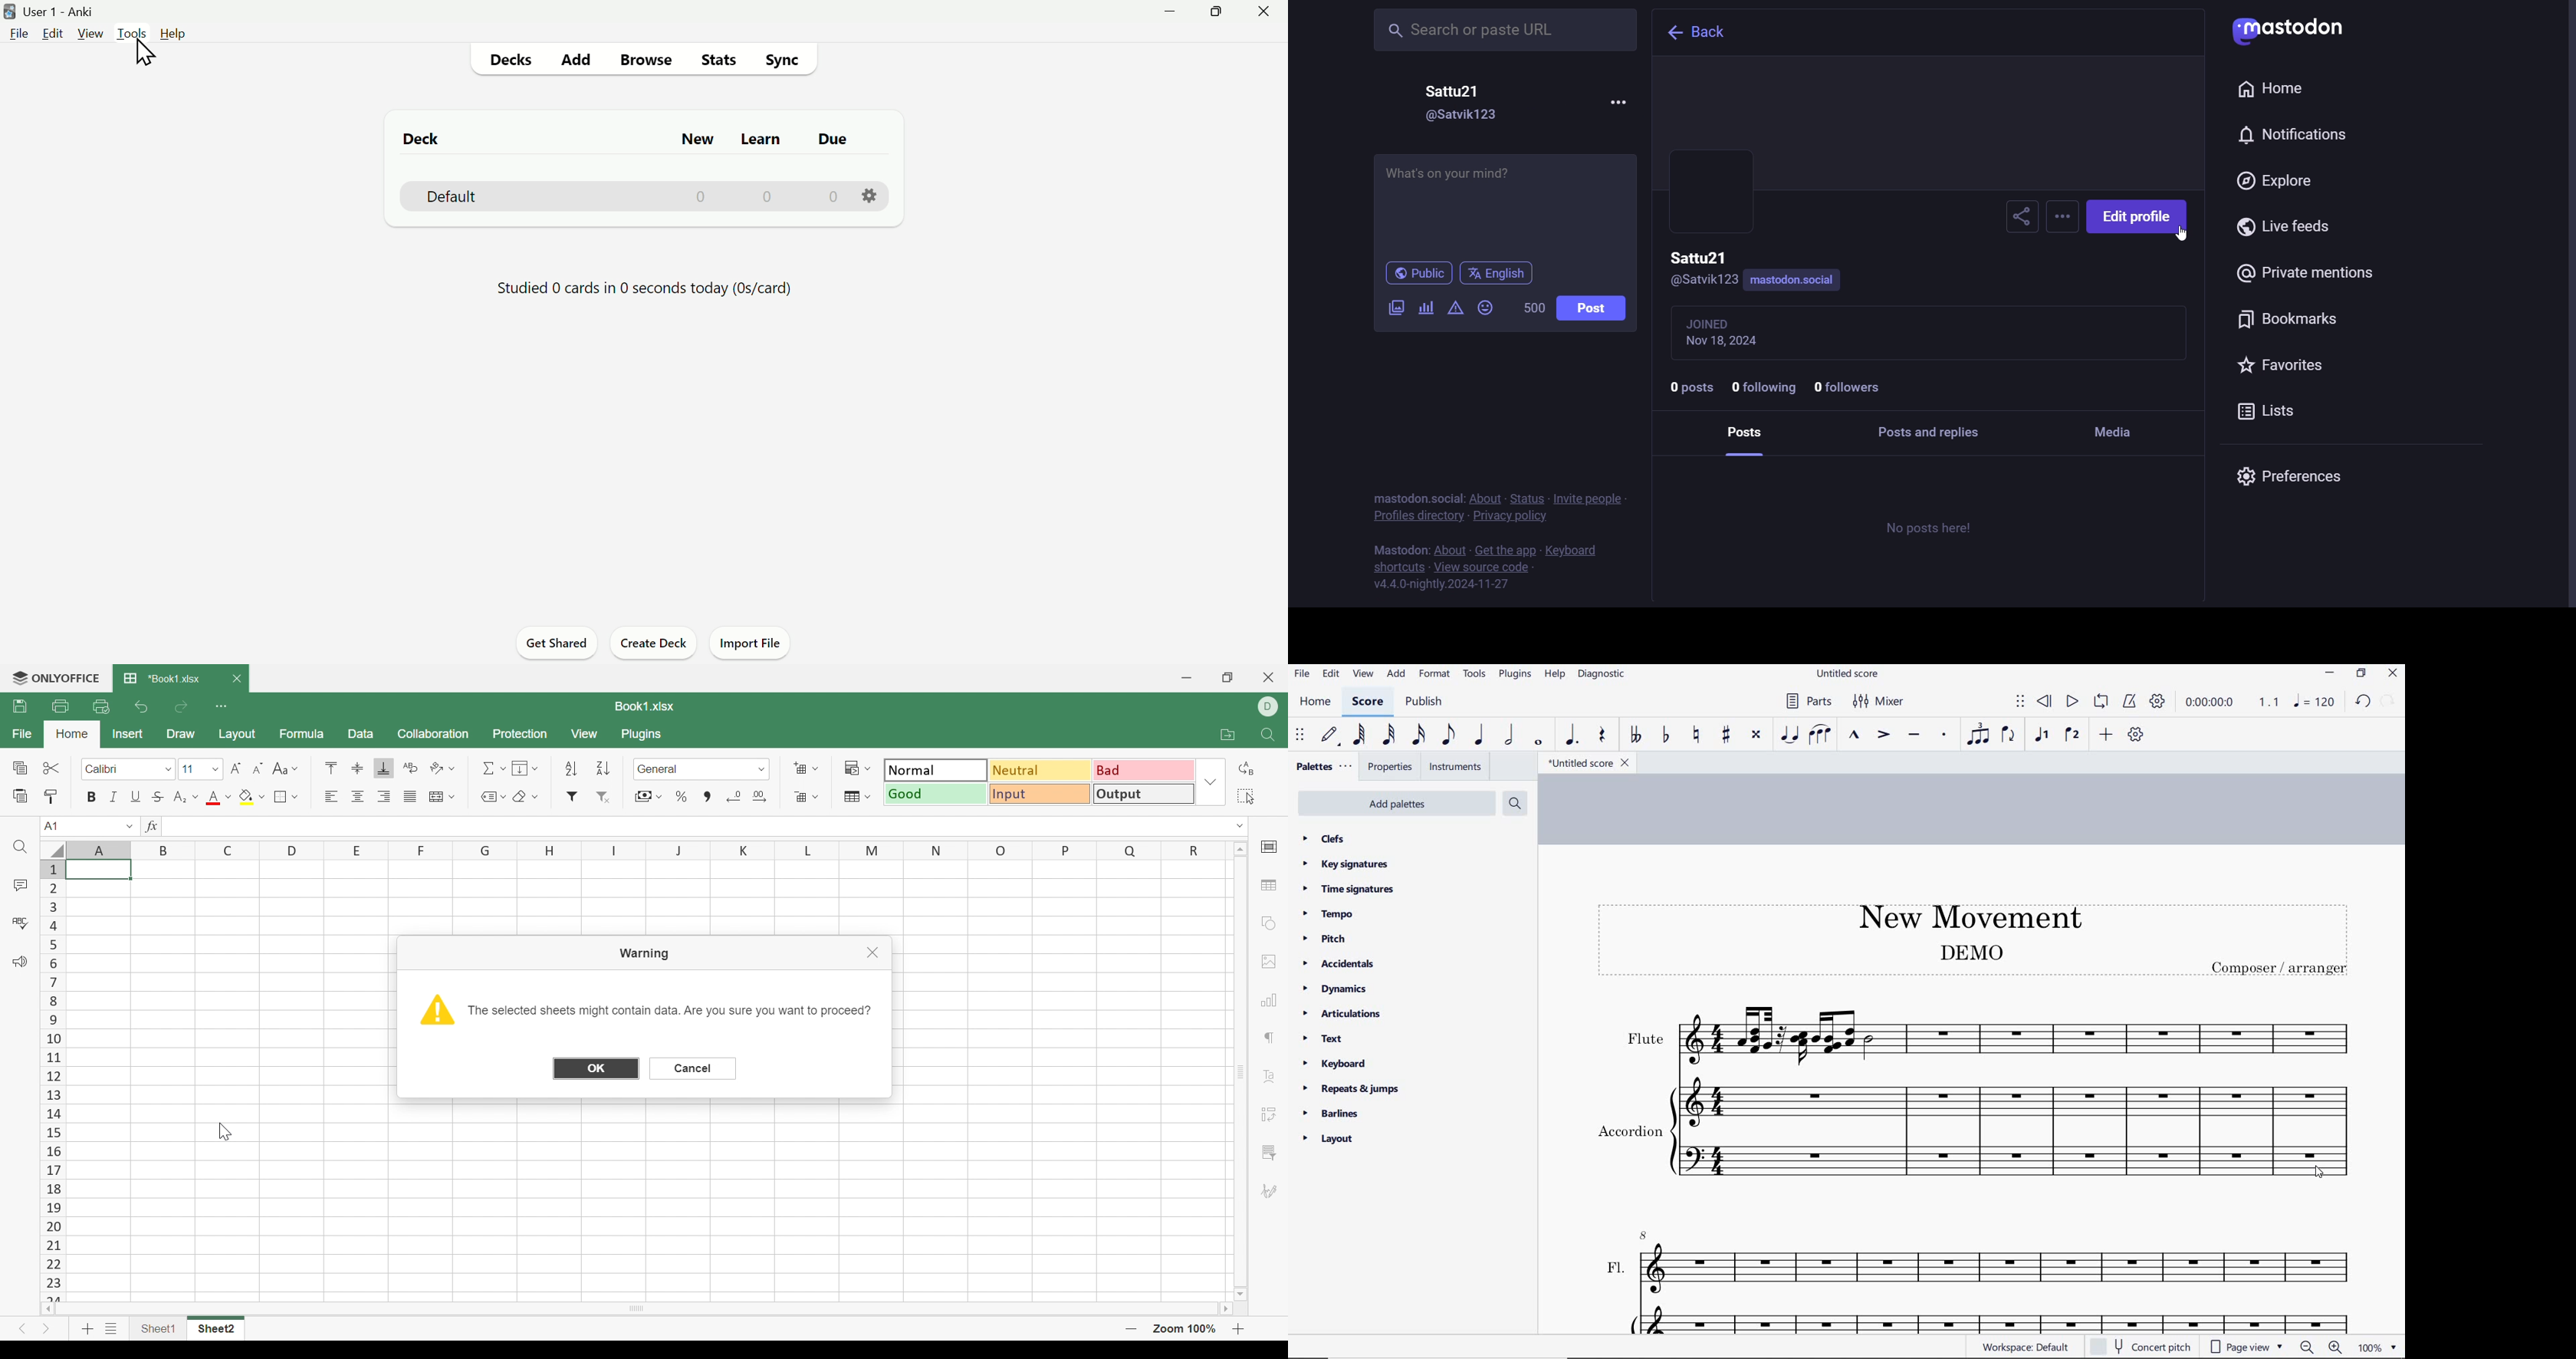  What do you see at coordinates (17, 767) in the screenshot?
I see `Copy` at bounding box center [17, 767].